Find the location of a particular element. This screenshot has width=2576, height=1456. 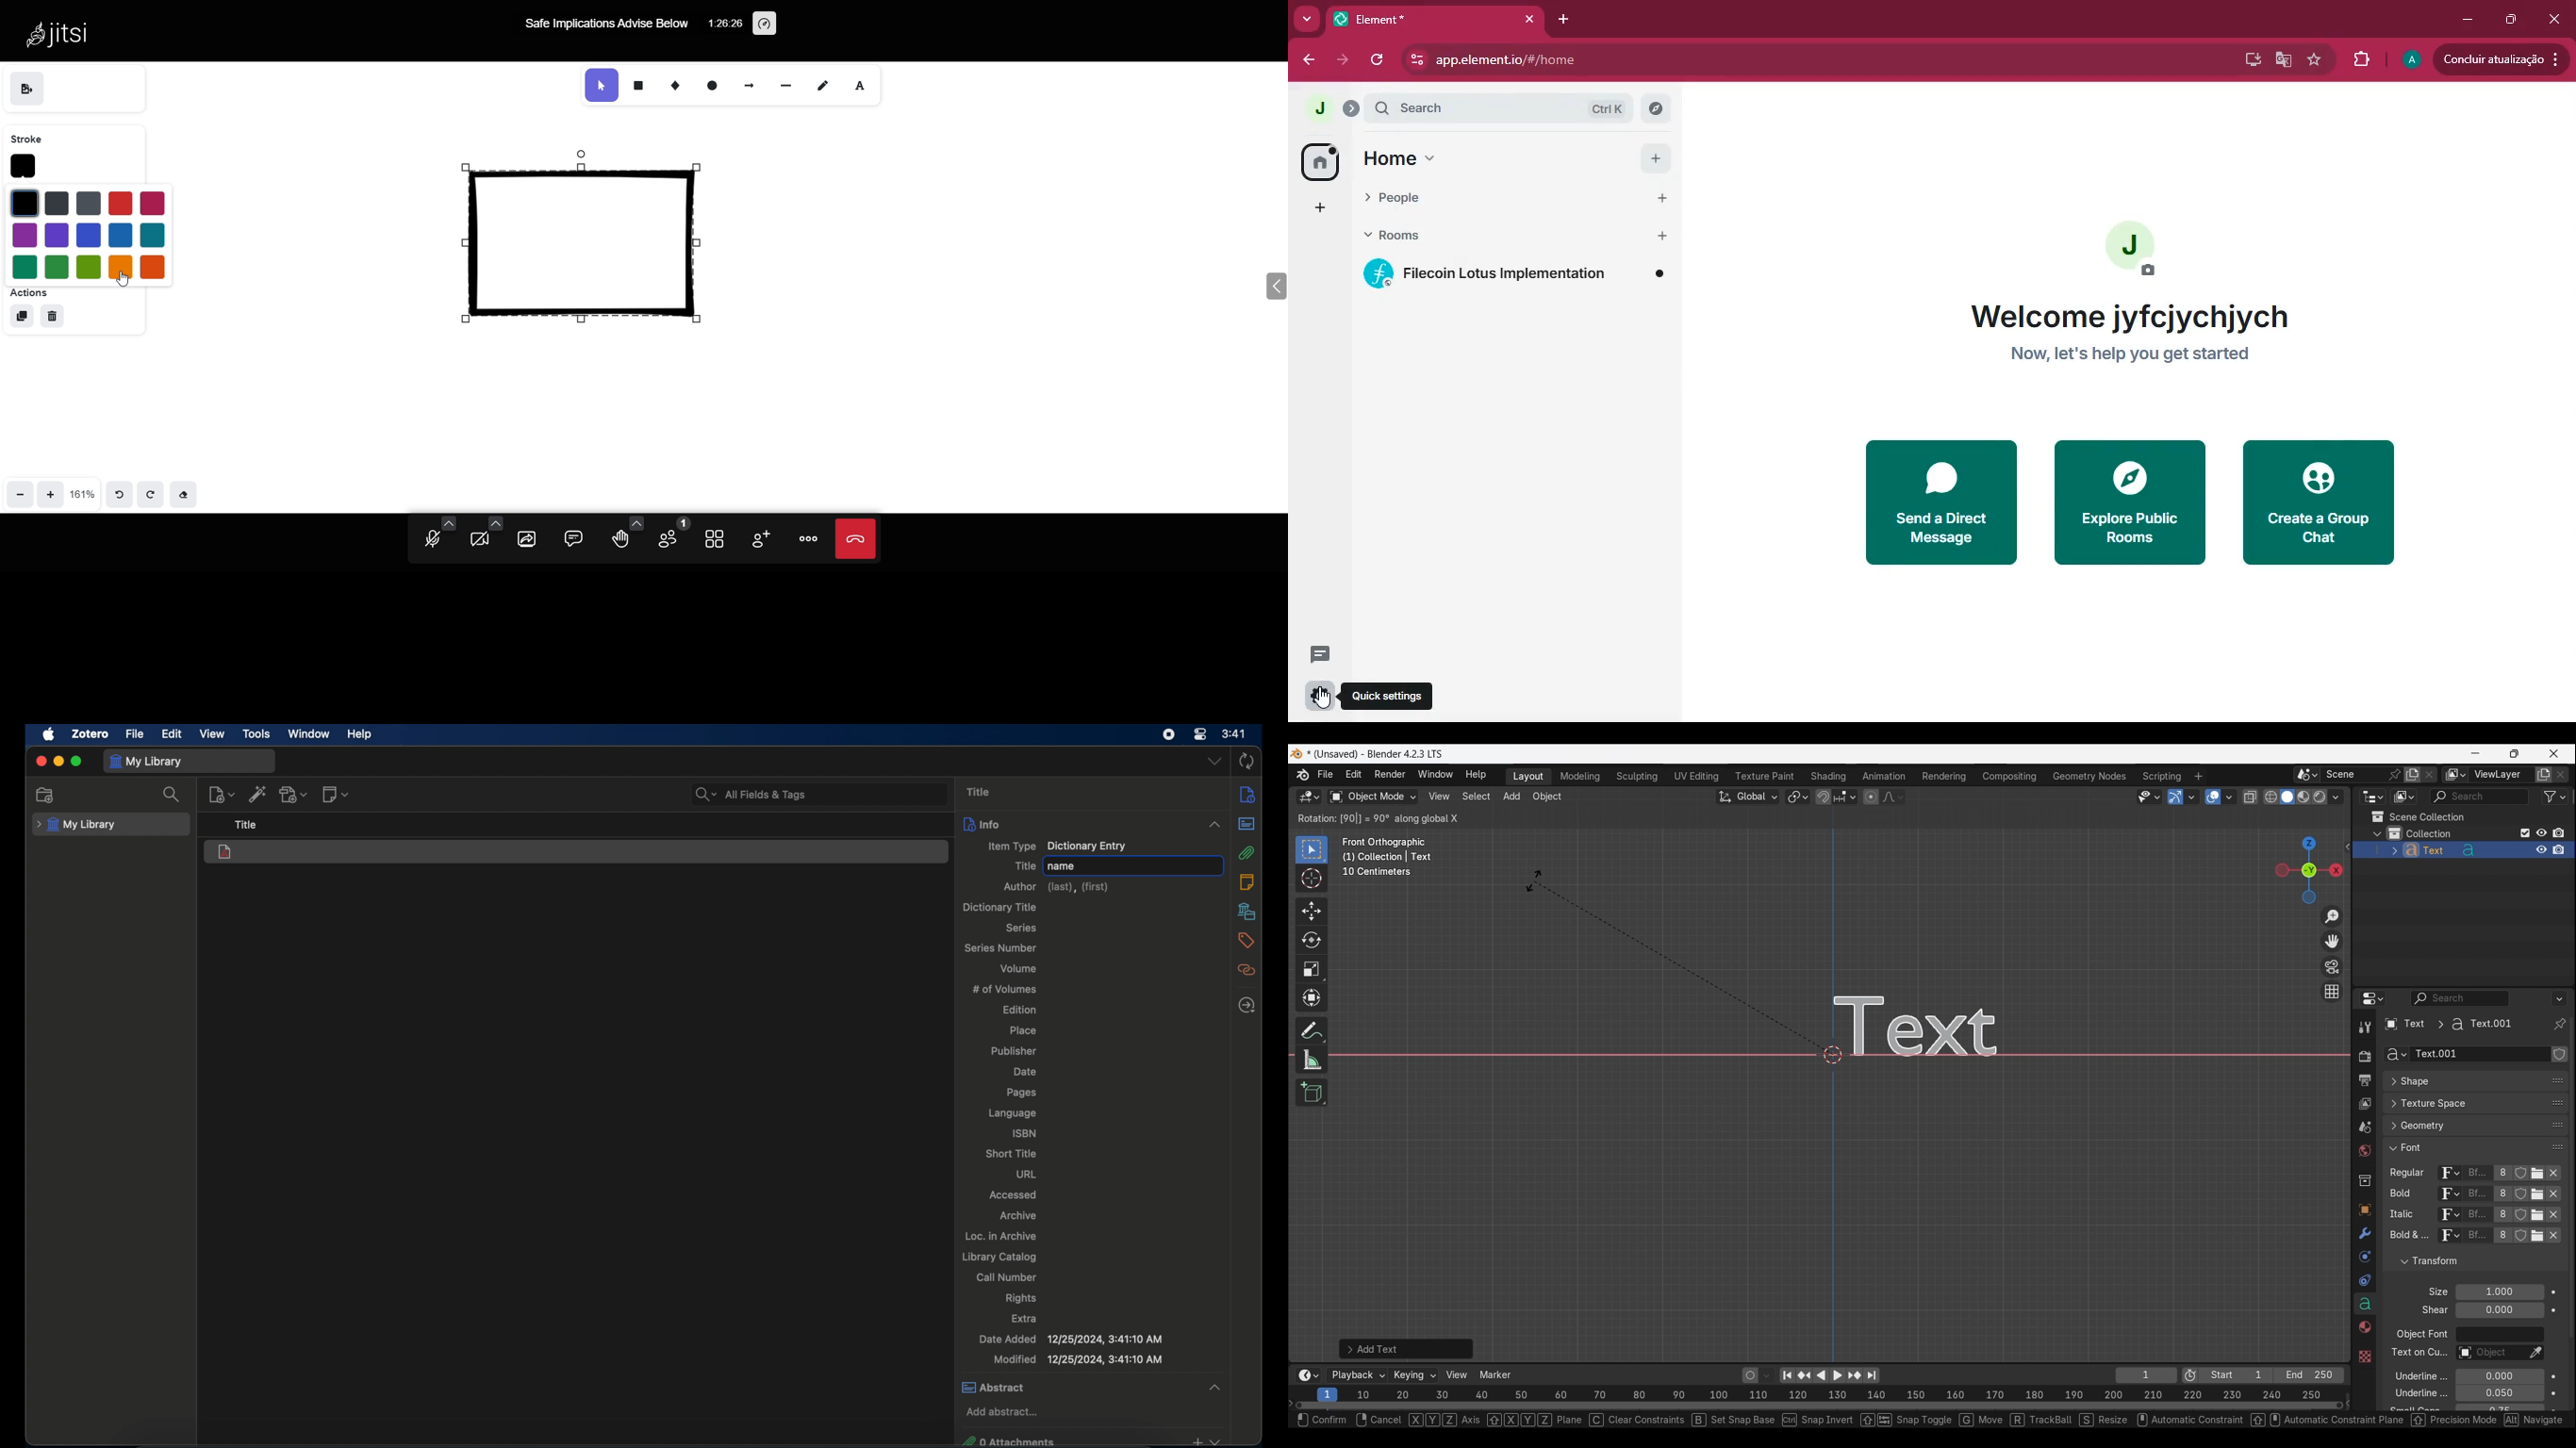

Fake user for respe is located at coordinates (2522, 1205).